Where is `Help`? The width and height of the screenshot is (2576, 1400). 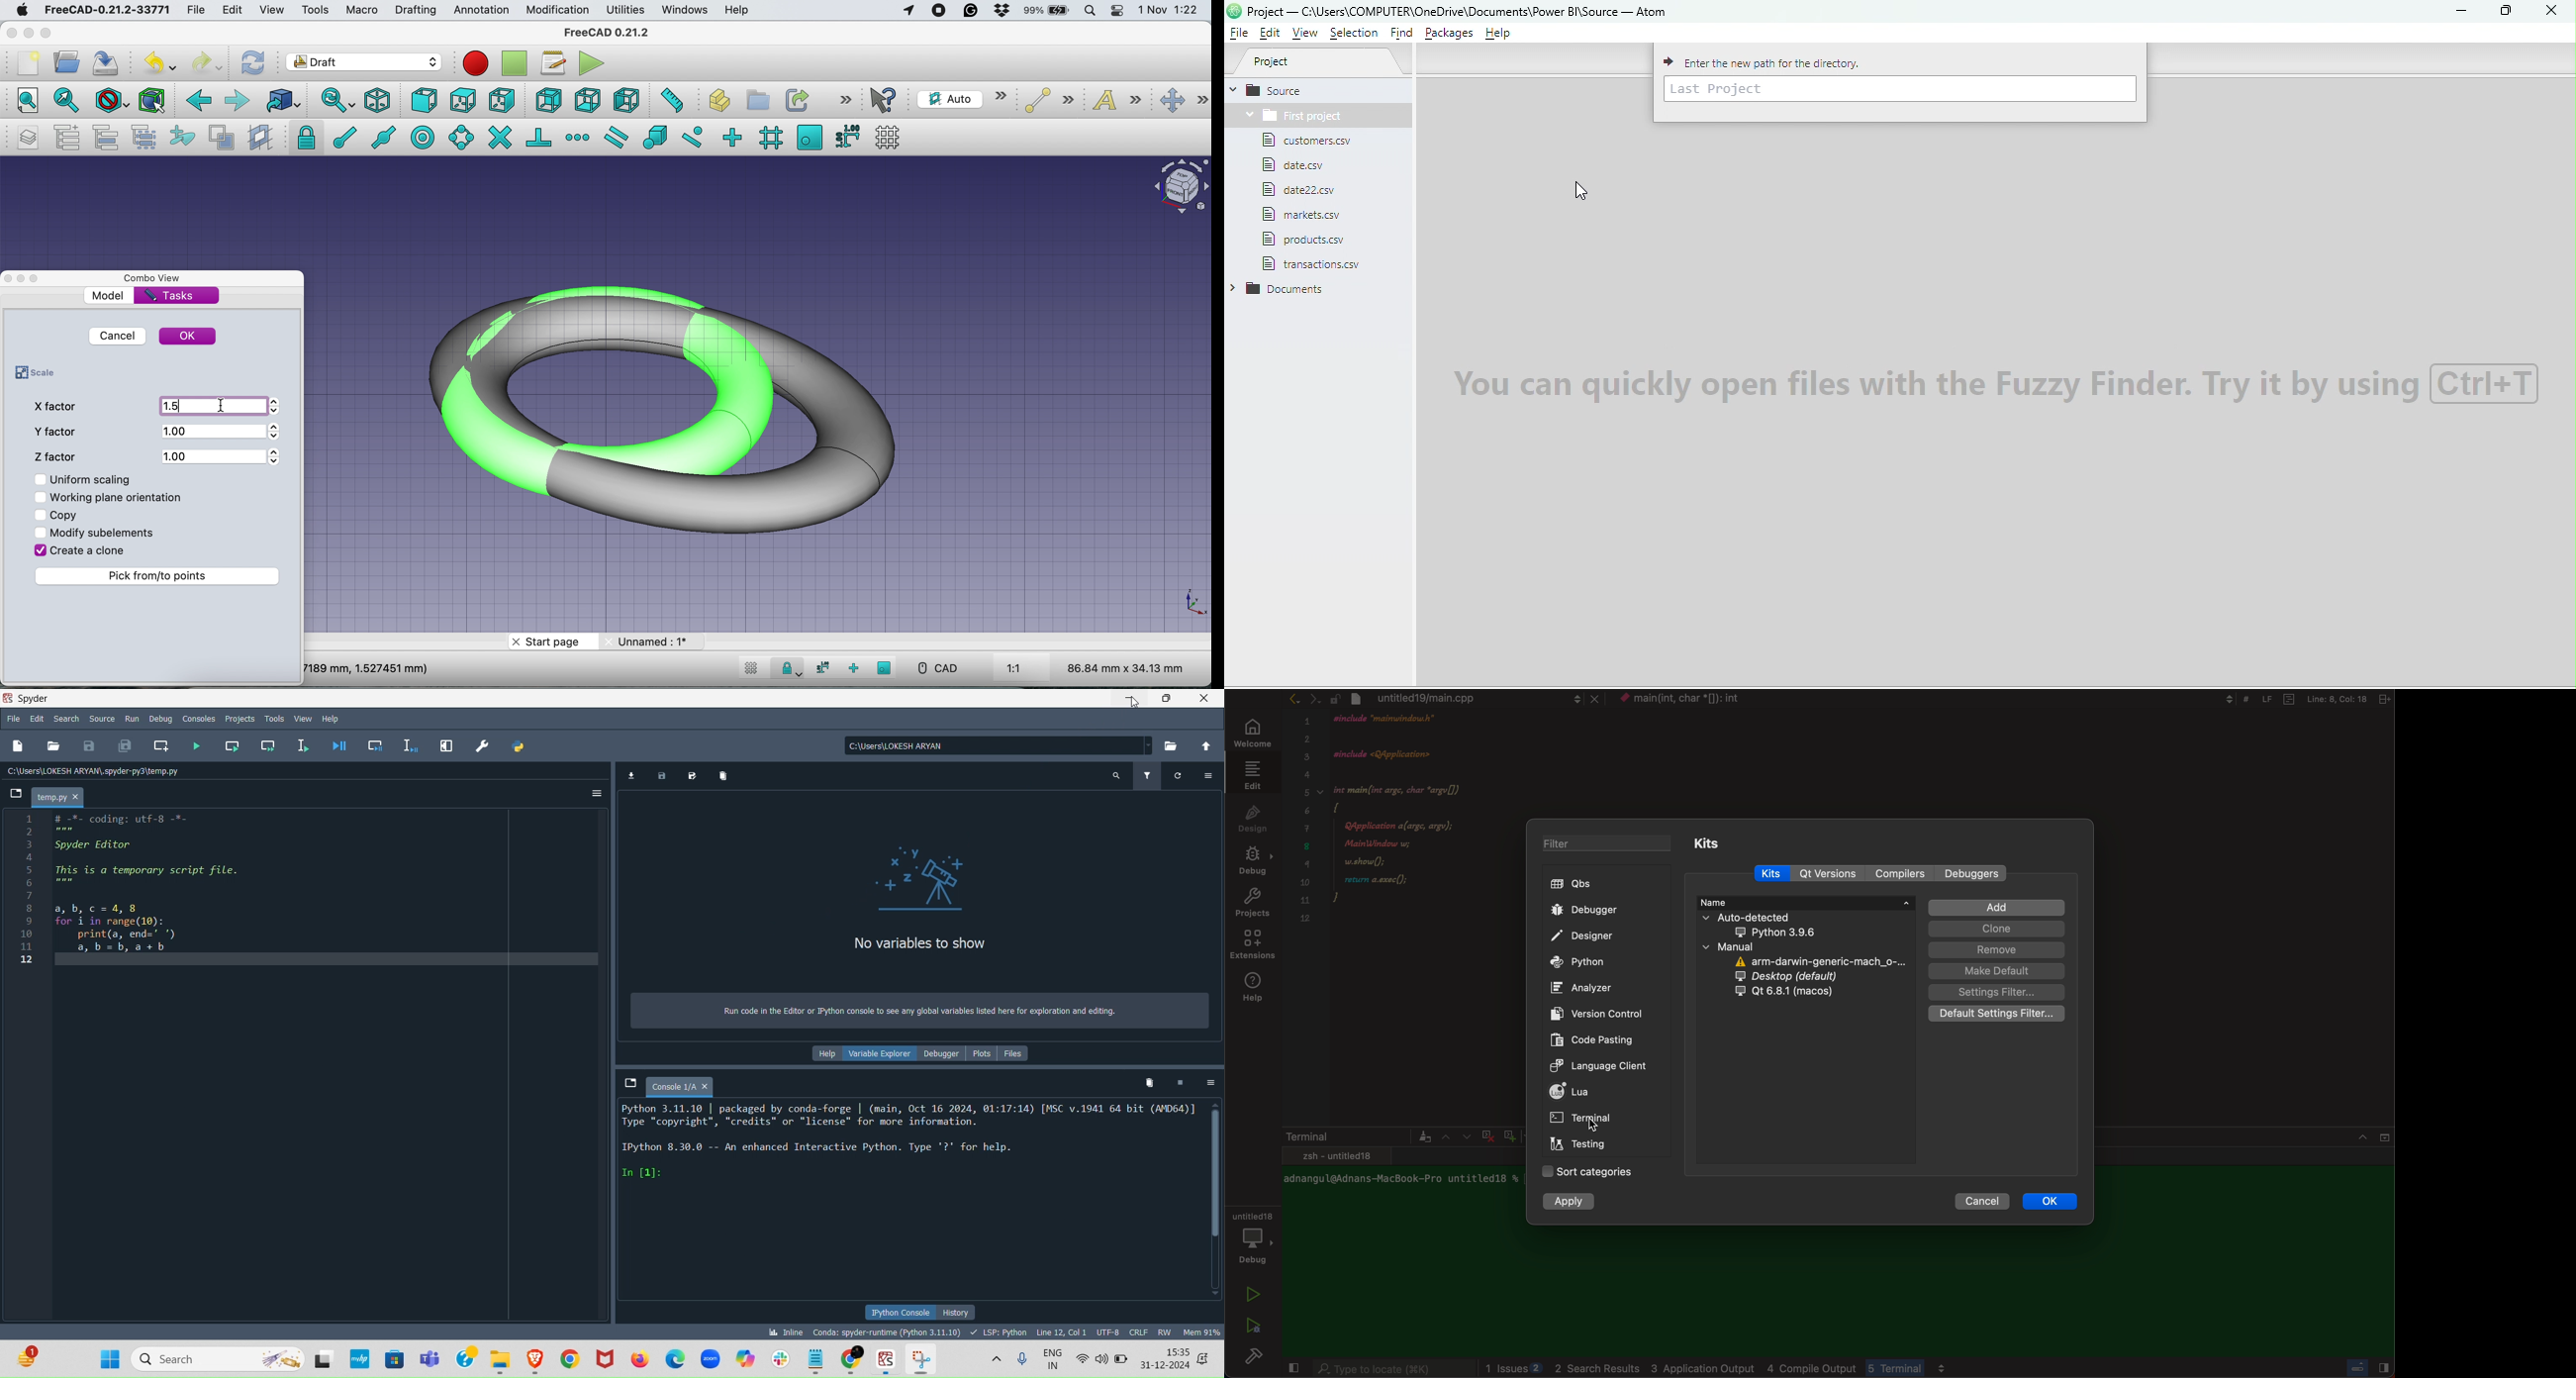 Help is located at coordinates (823, 1053).